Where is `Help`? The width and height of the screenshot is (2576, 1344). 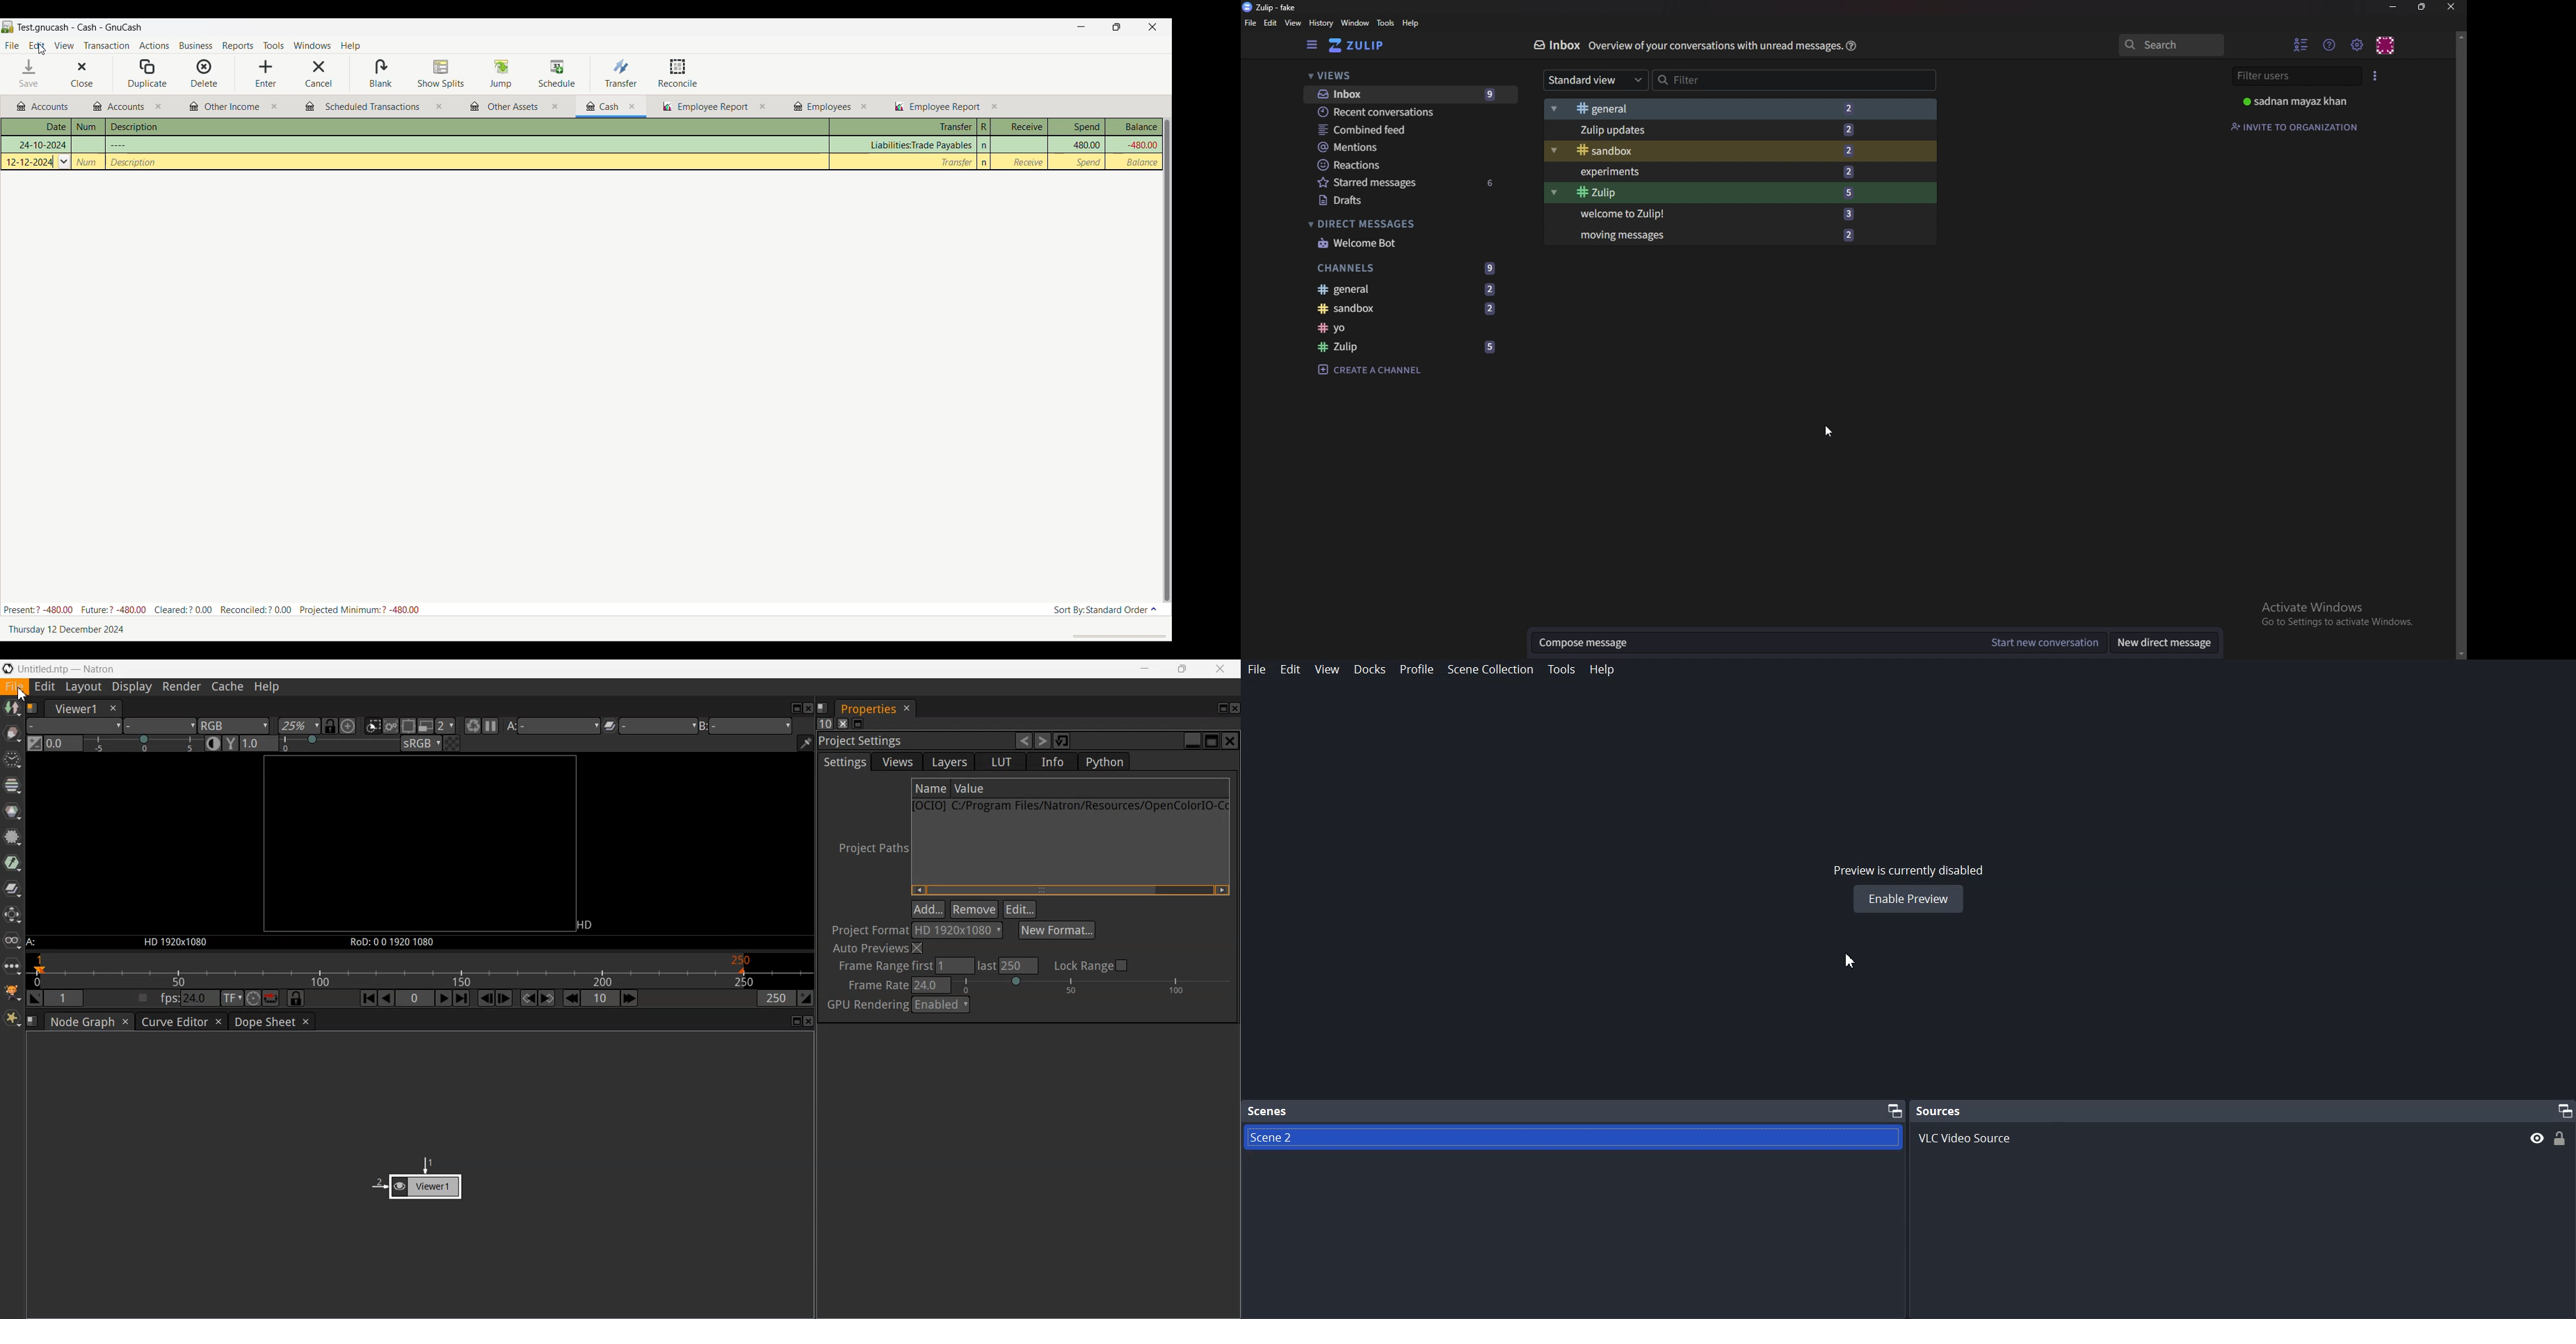 Help is located at coordinates (1602, 671).